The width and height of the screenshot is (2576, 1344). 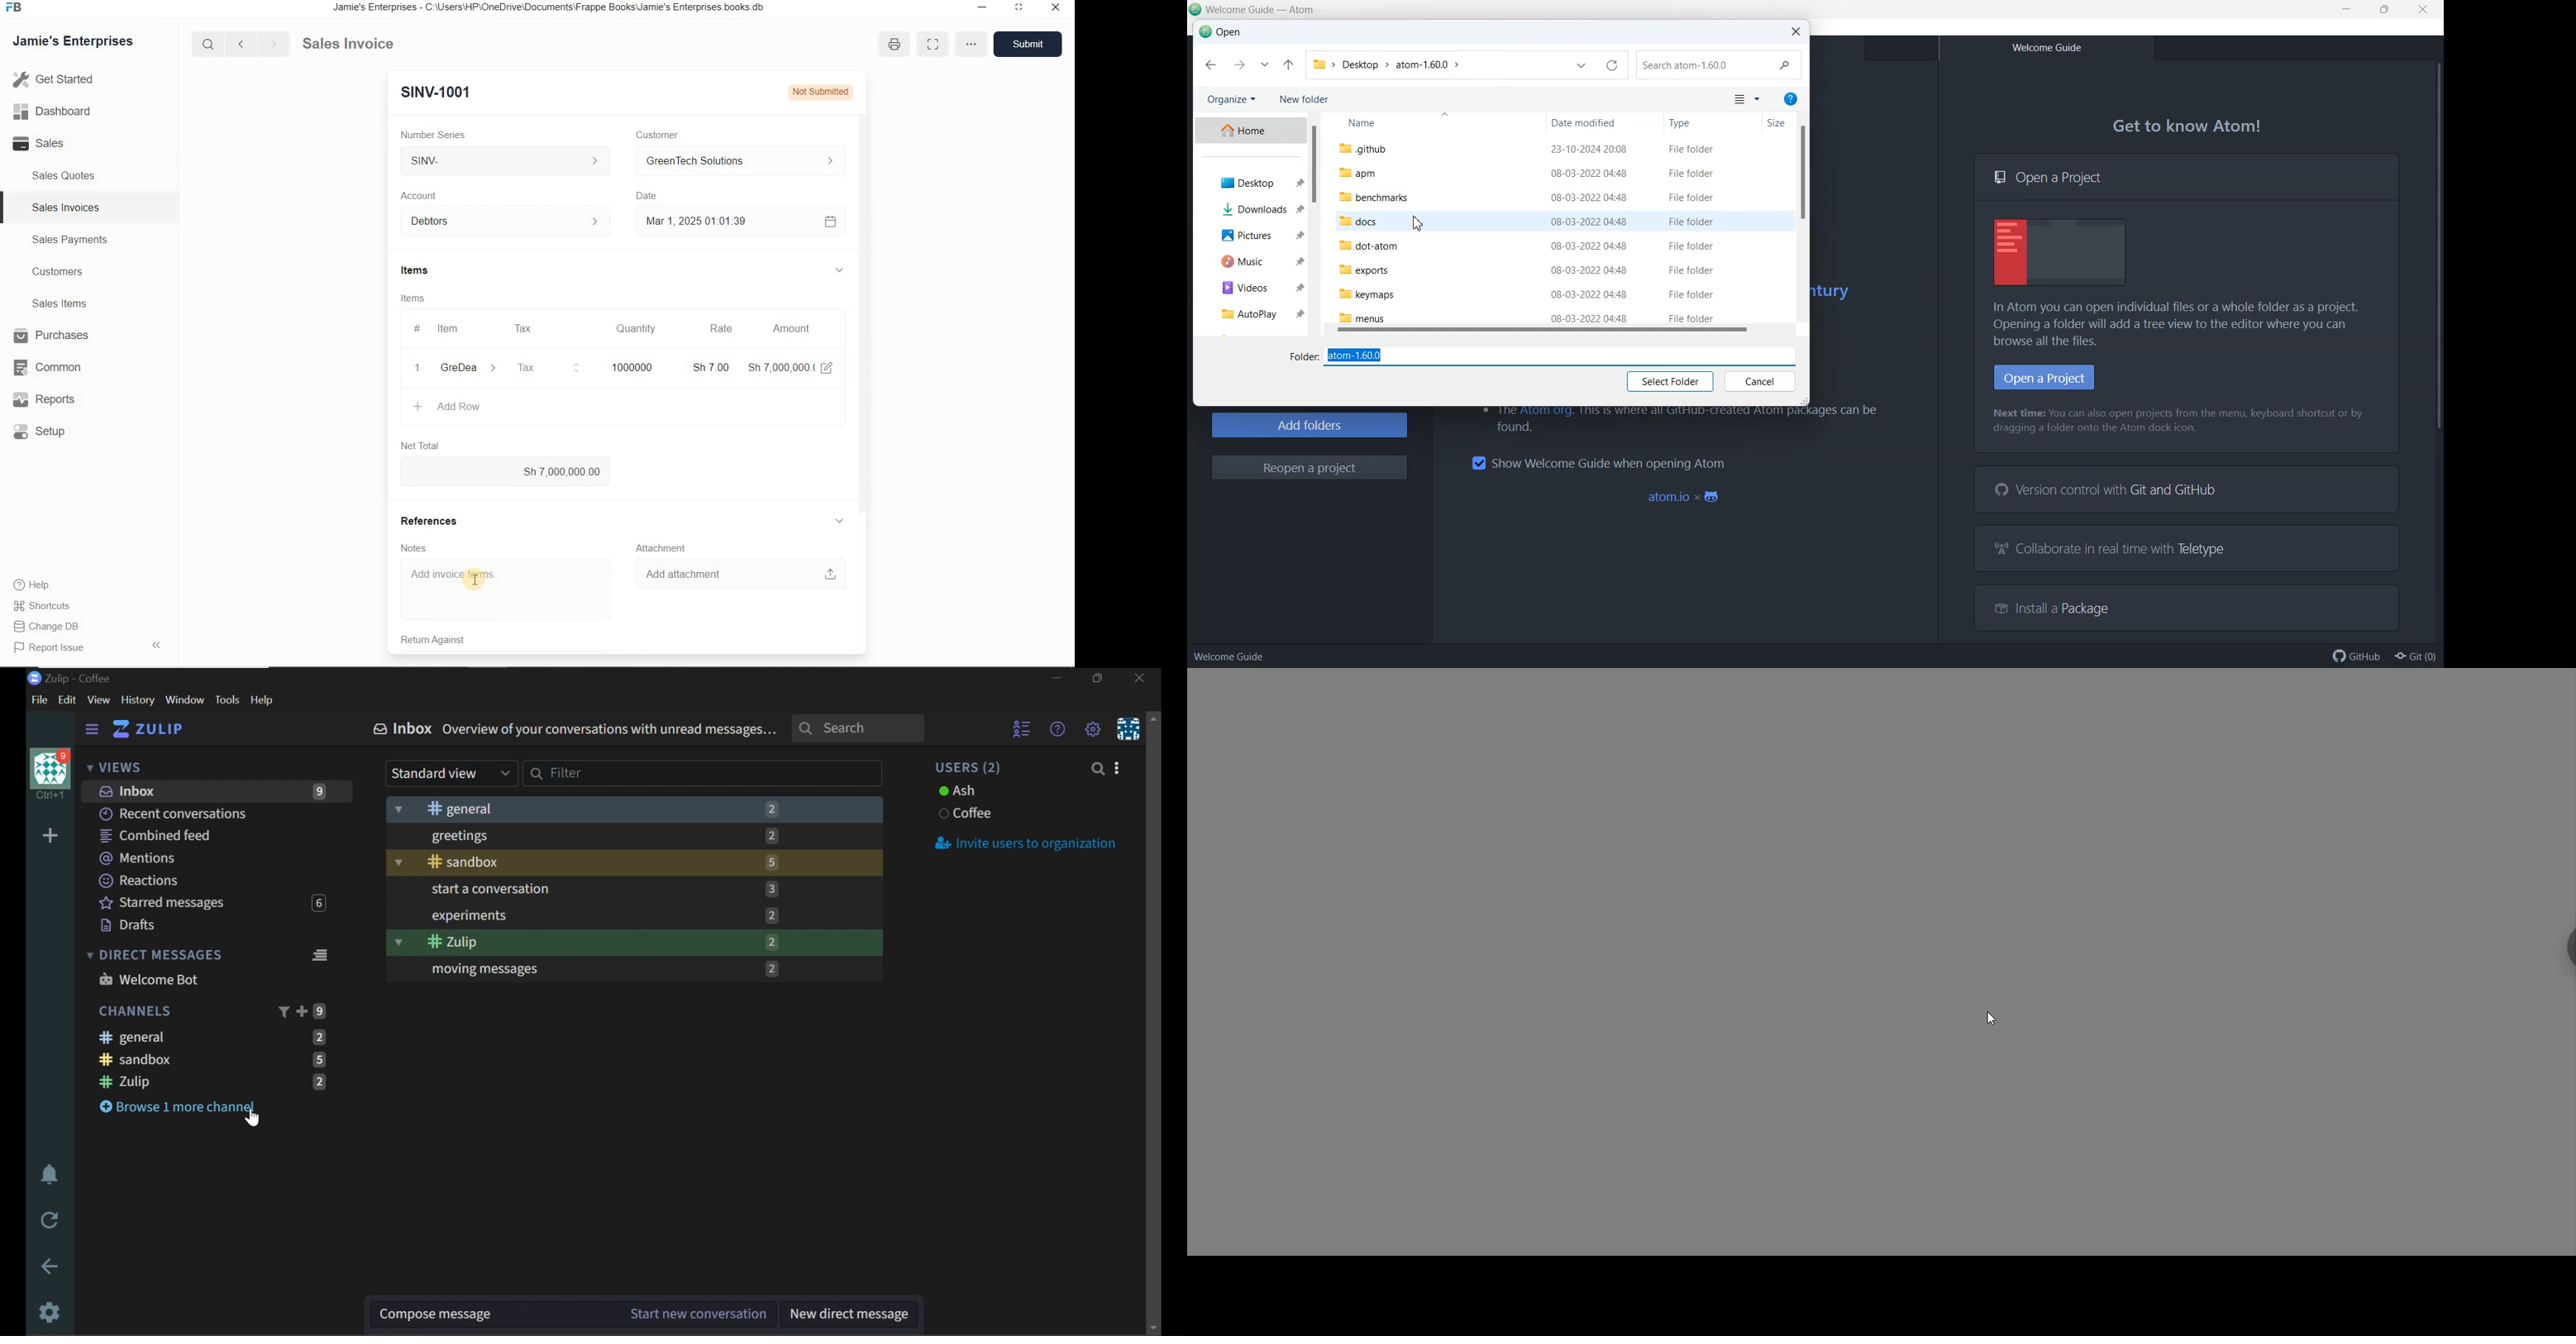 I want to click on full screen, so click(x=932, y=44).